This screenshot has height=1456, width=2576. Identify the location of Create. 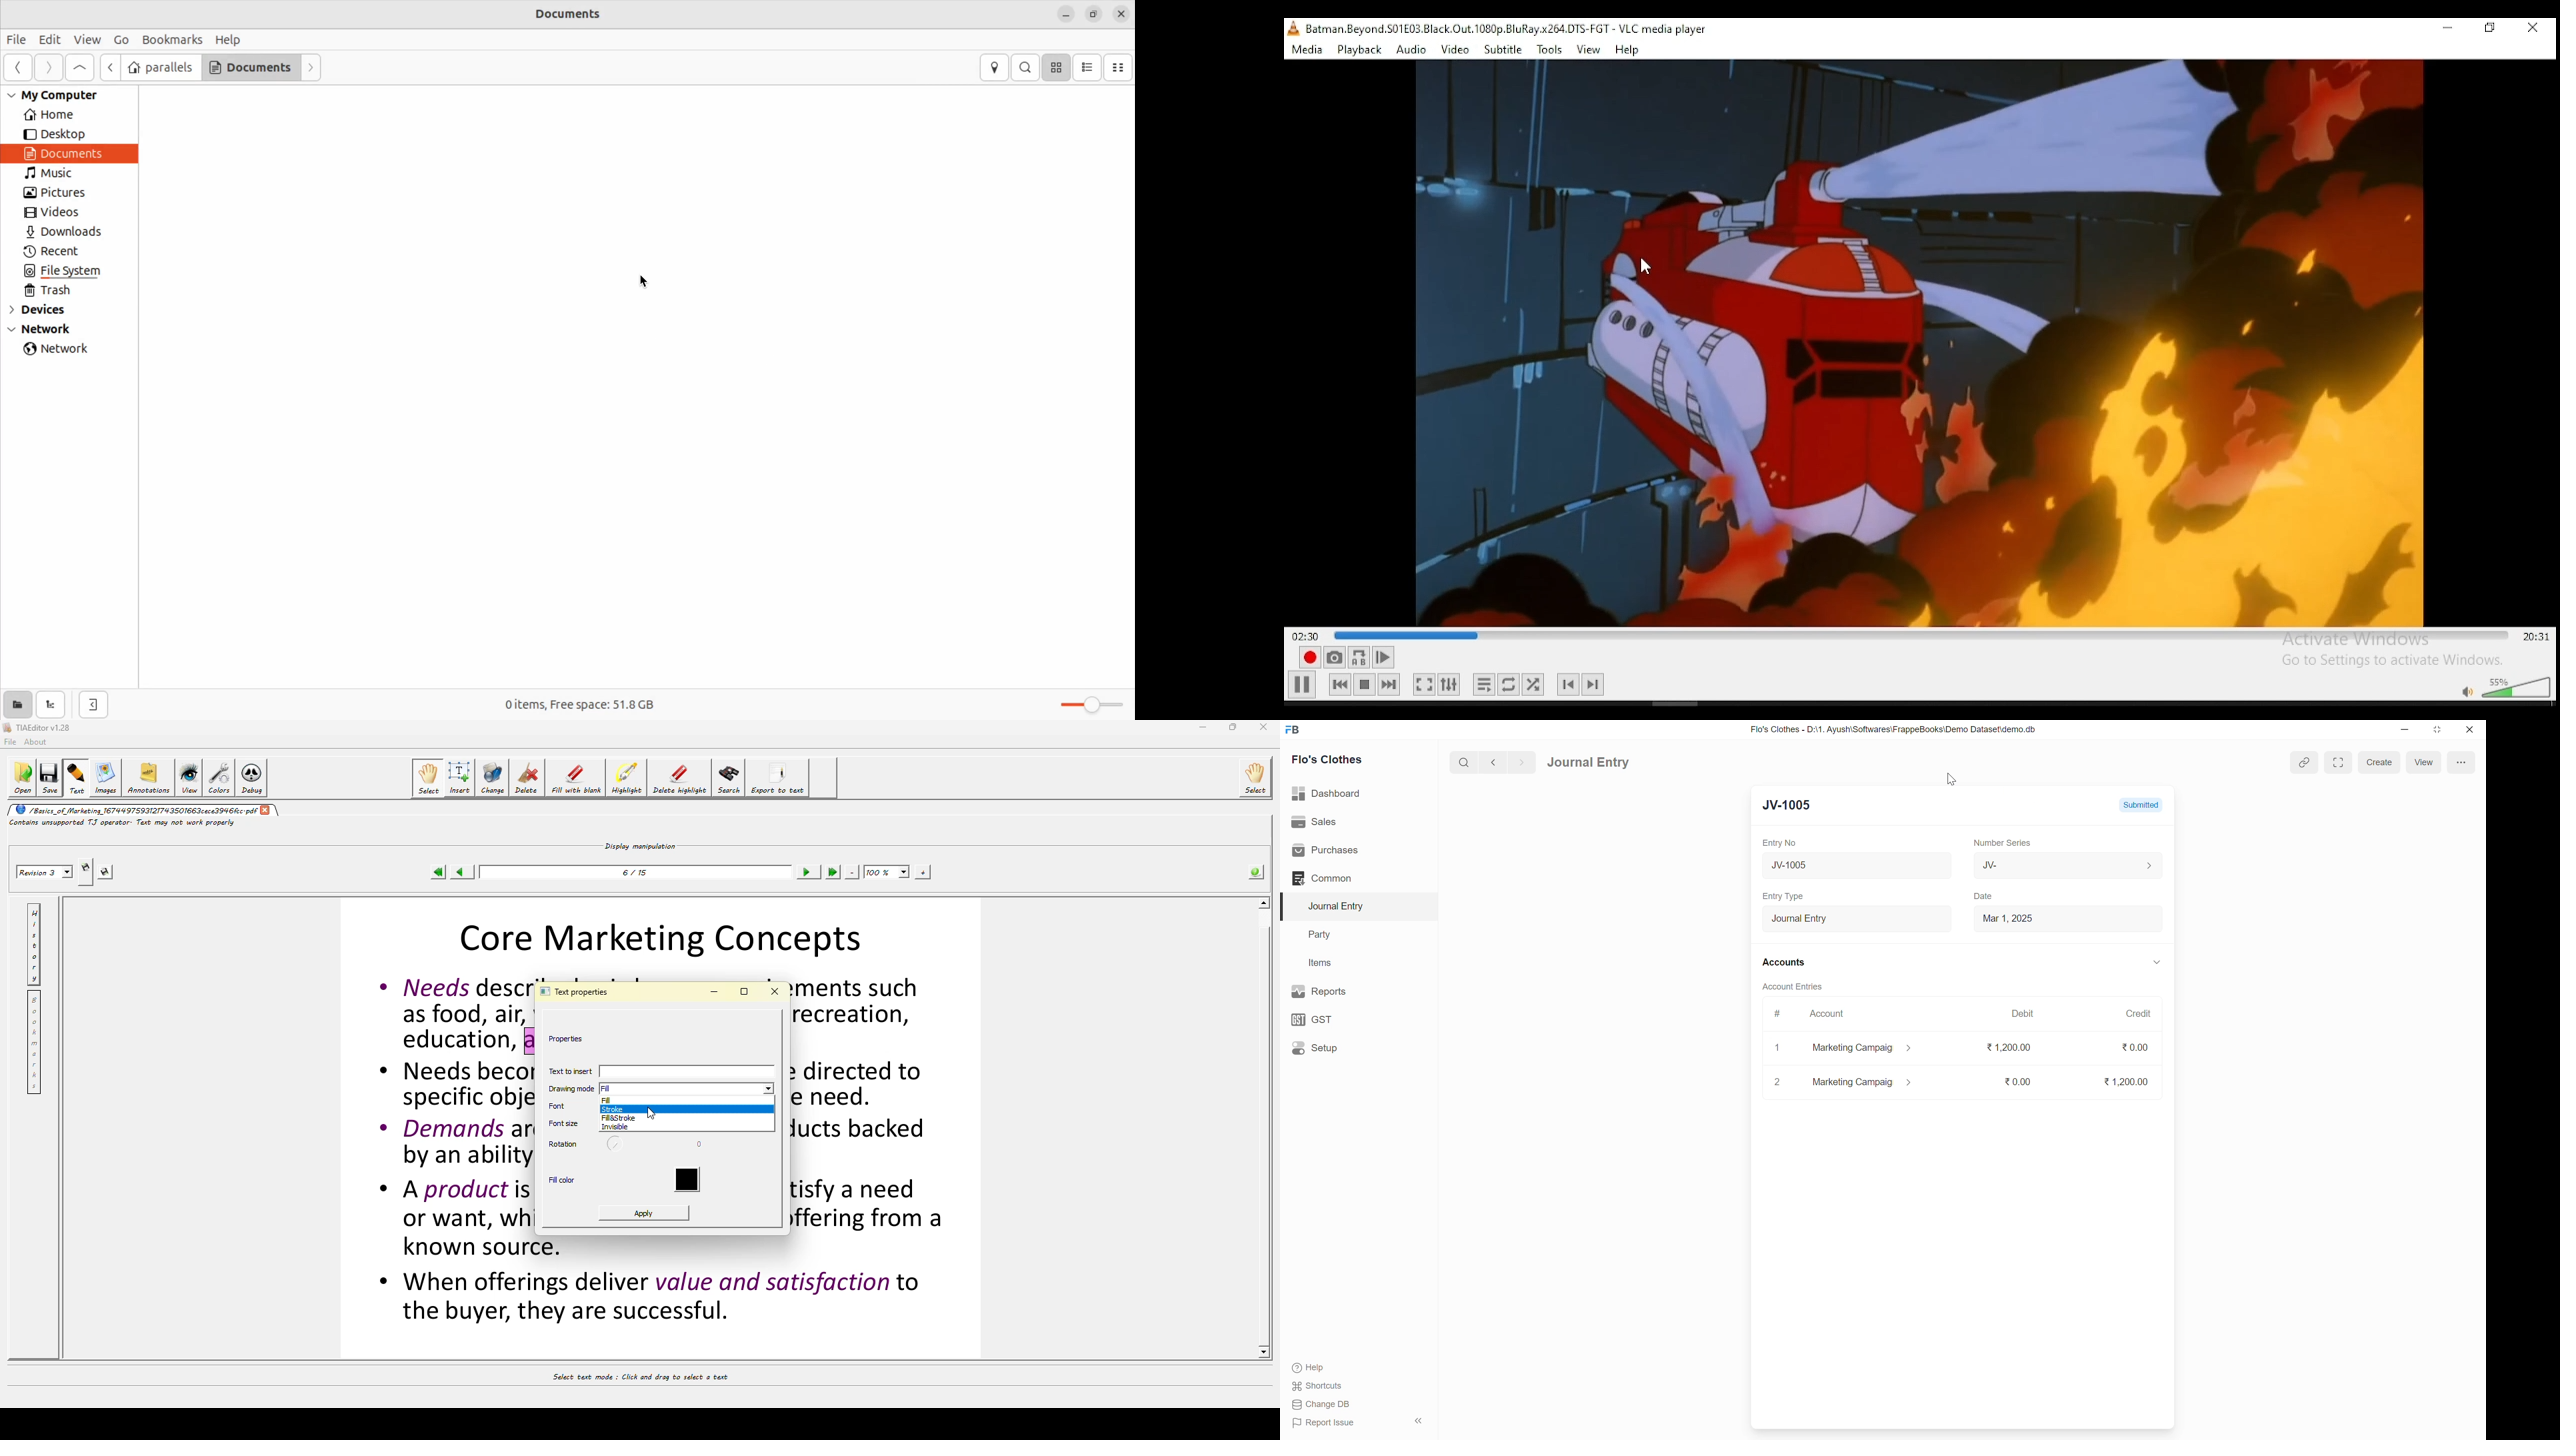
(2380, 763).